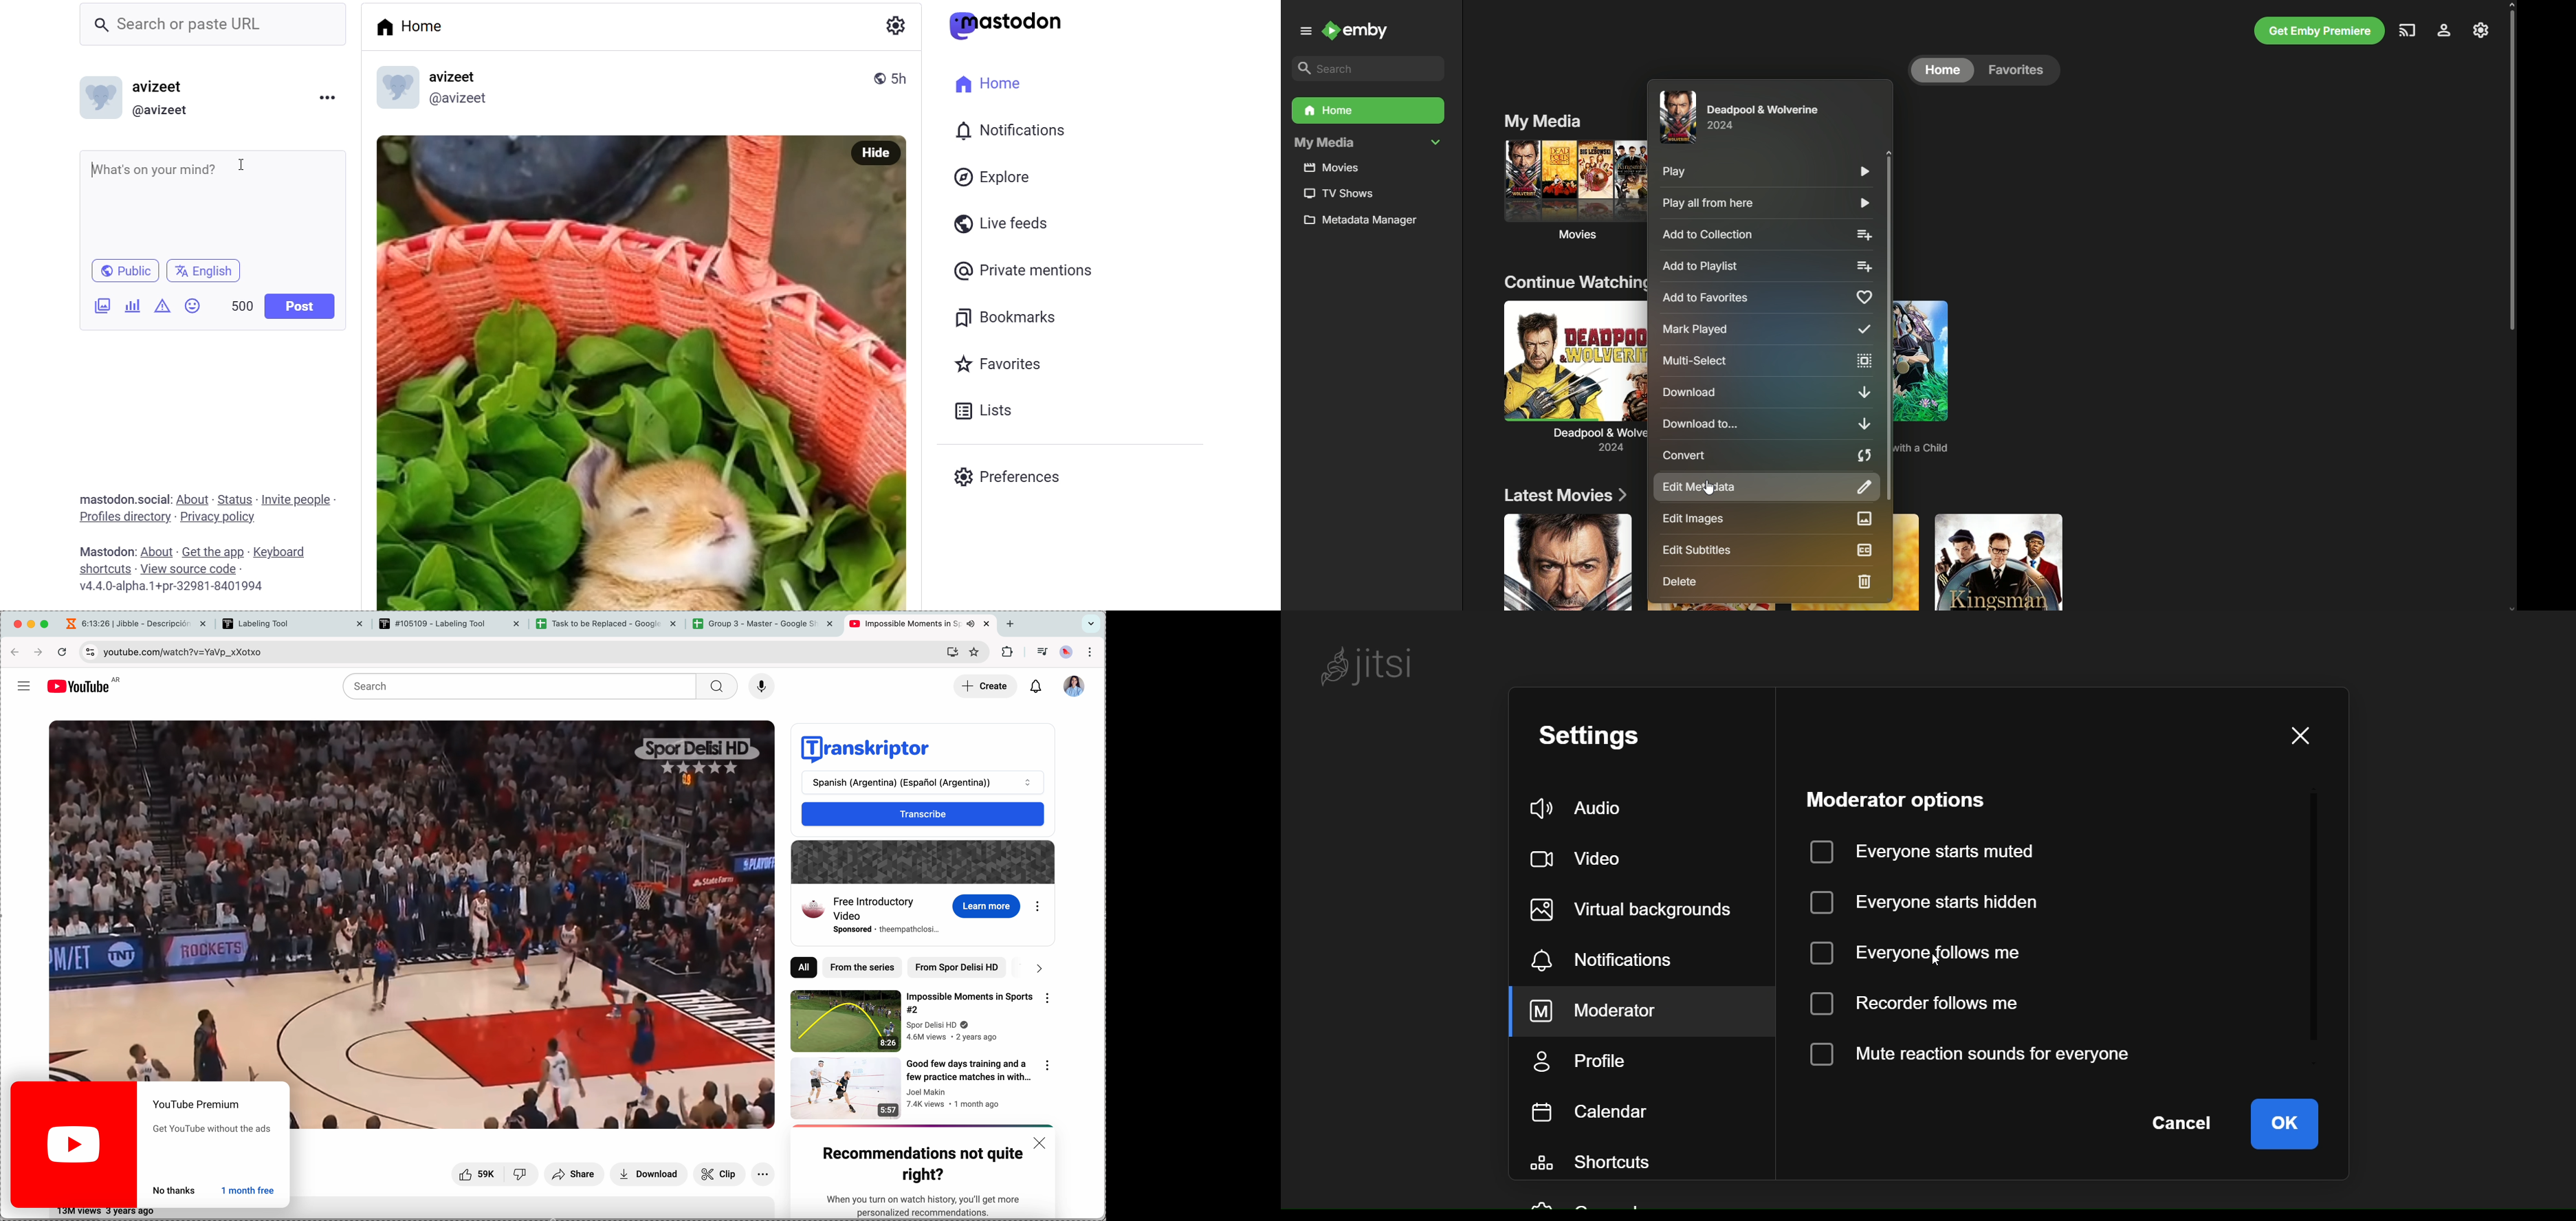 This screenshot has height=1232, width=2576. Describe the element at coordinates (993, 83) in the screenshot. I see `home` at that location.